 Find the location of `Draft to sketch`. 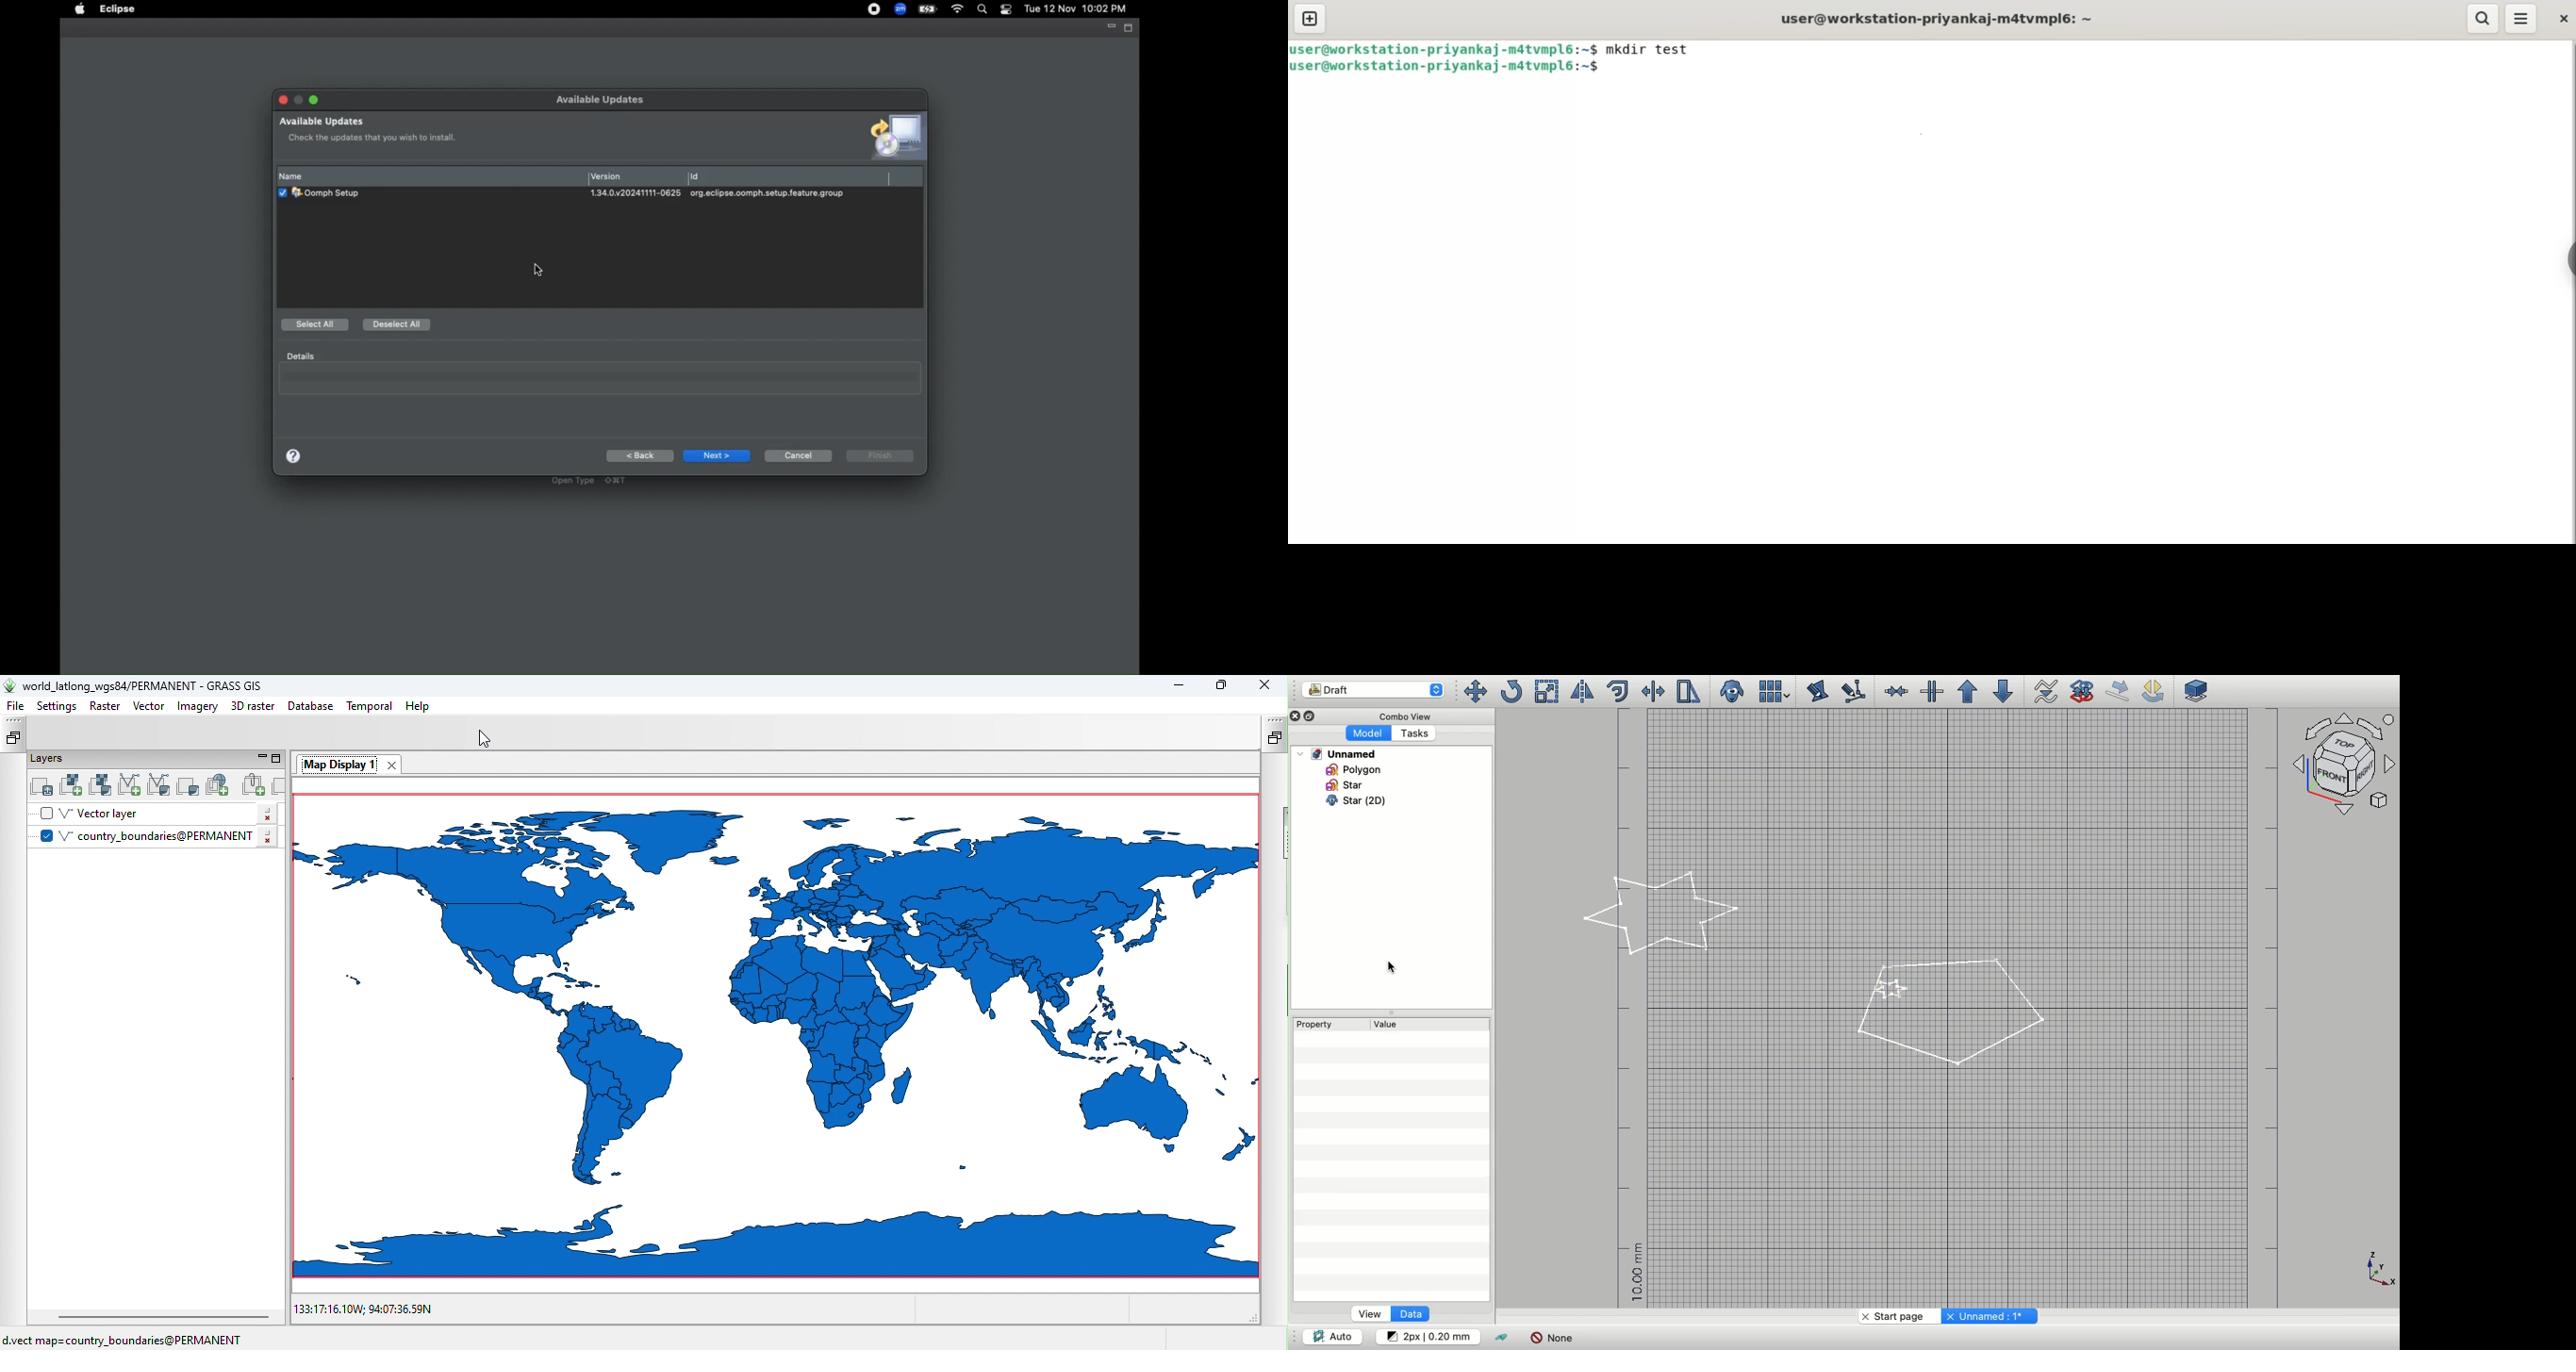

Draft to sketch is located at coordinates (2083, 690).